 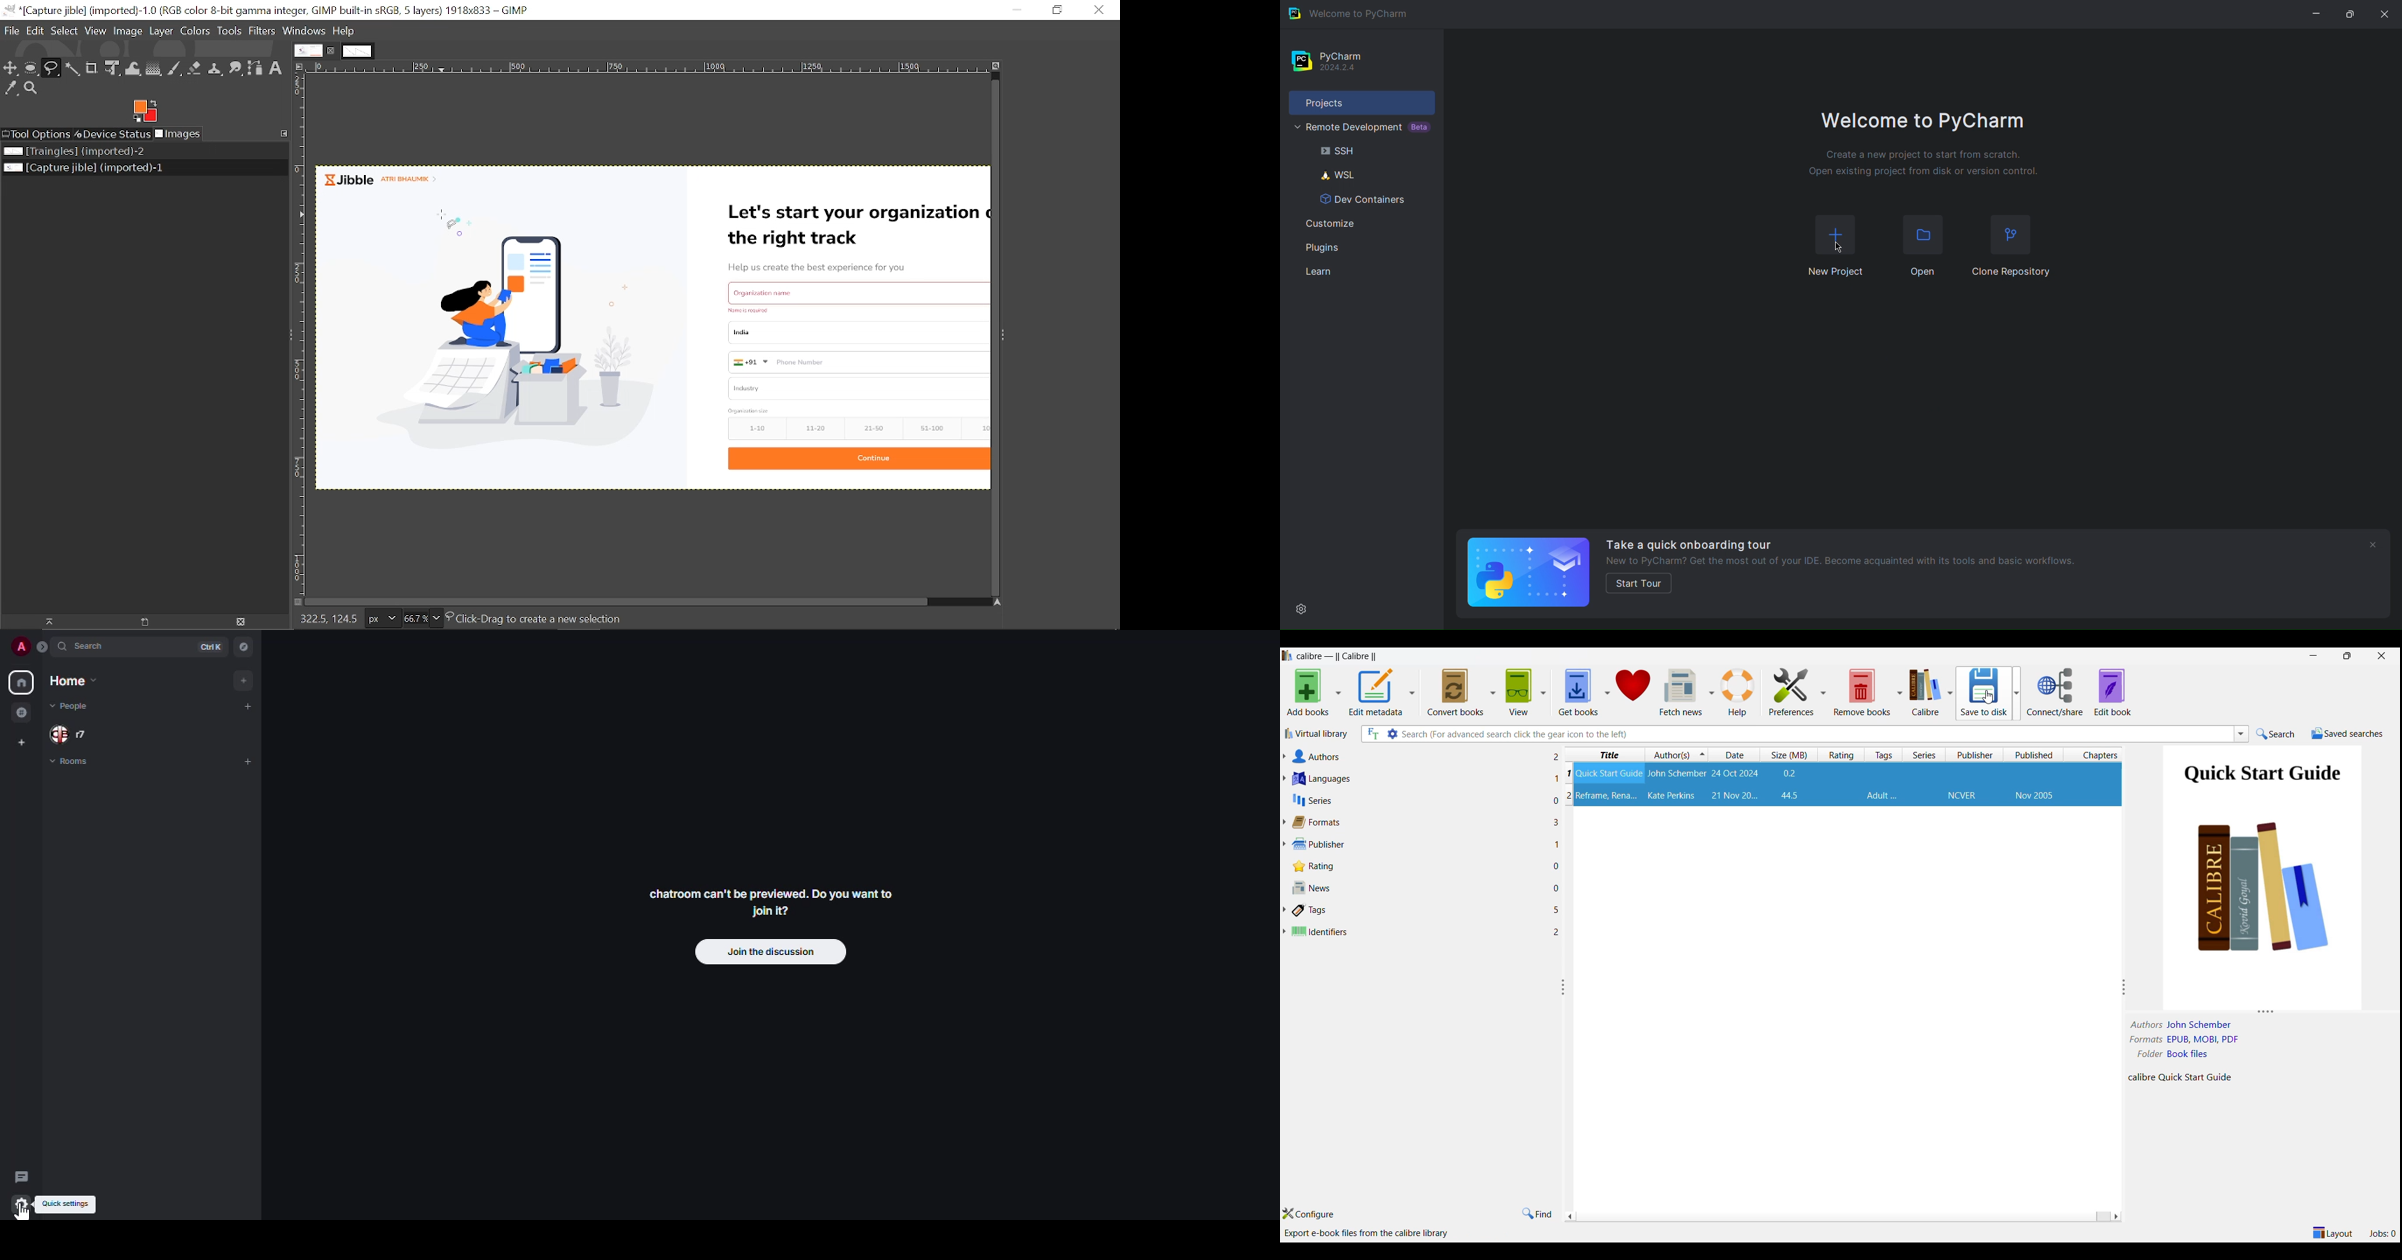 What do you see at coordinates (1931, 692) in the screenshot?
I see `Calibre options` at bounding box center [1931, 692].